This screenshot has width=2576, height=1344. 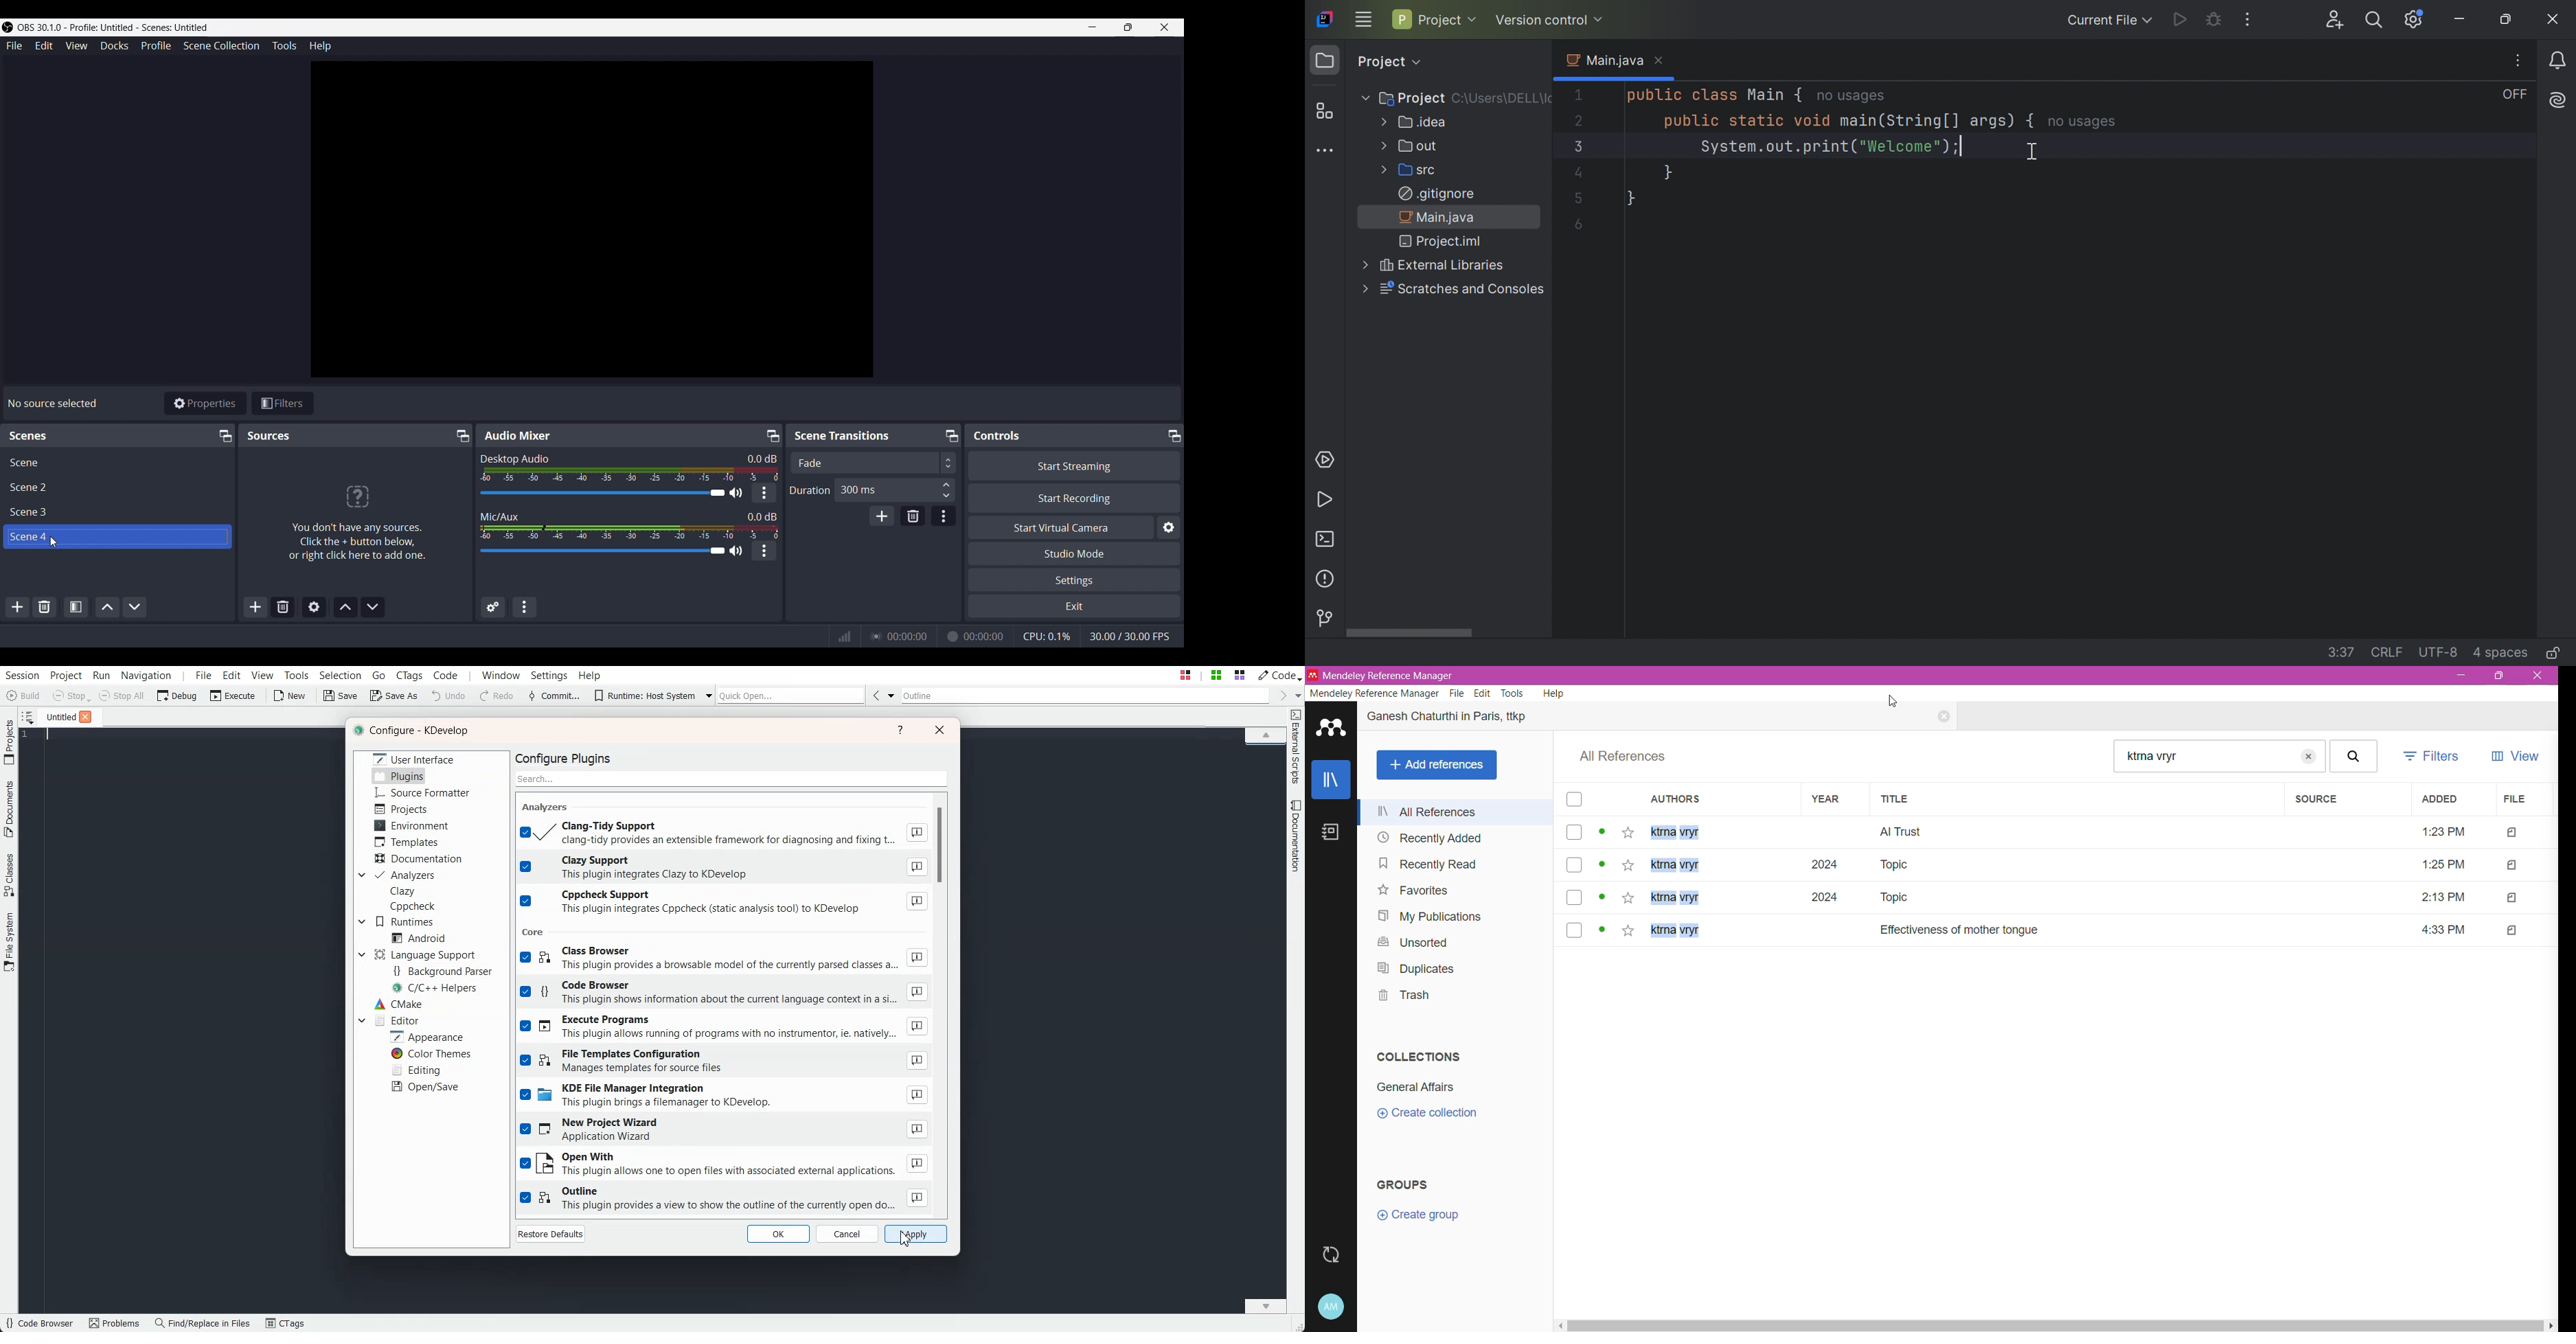 I want to click on Duplicates, so click(x=1415, y=969).